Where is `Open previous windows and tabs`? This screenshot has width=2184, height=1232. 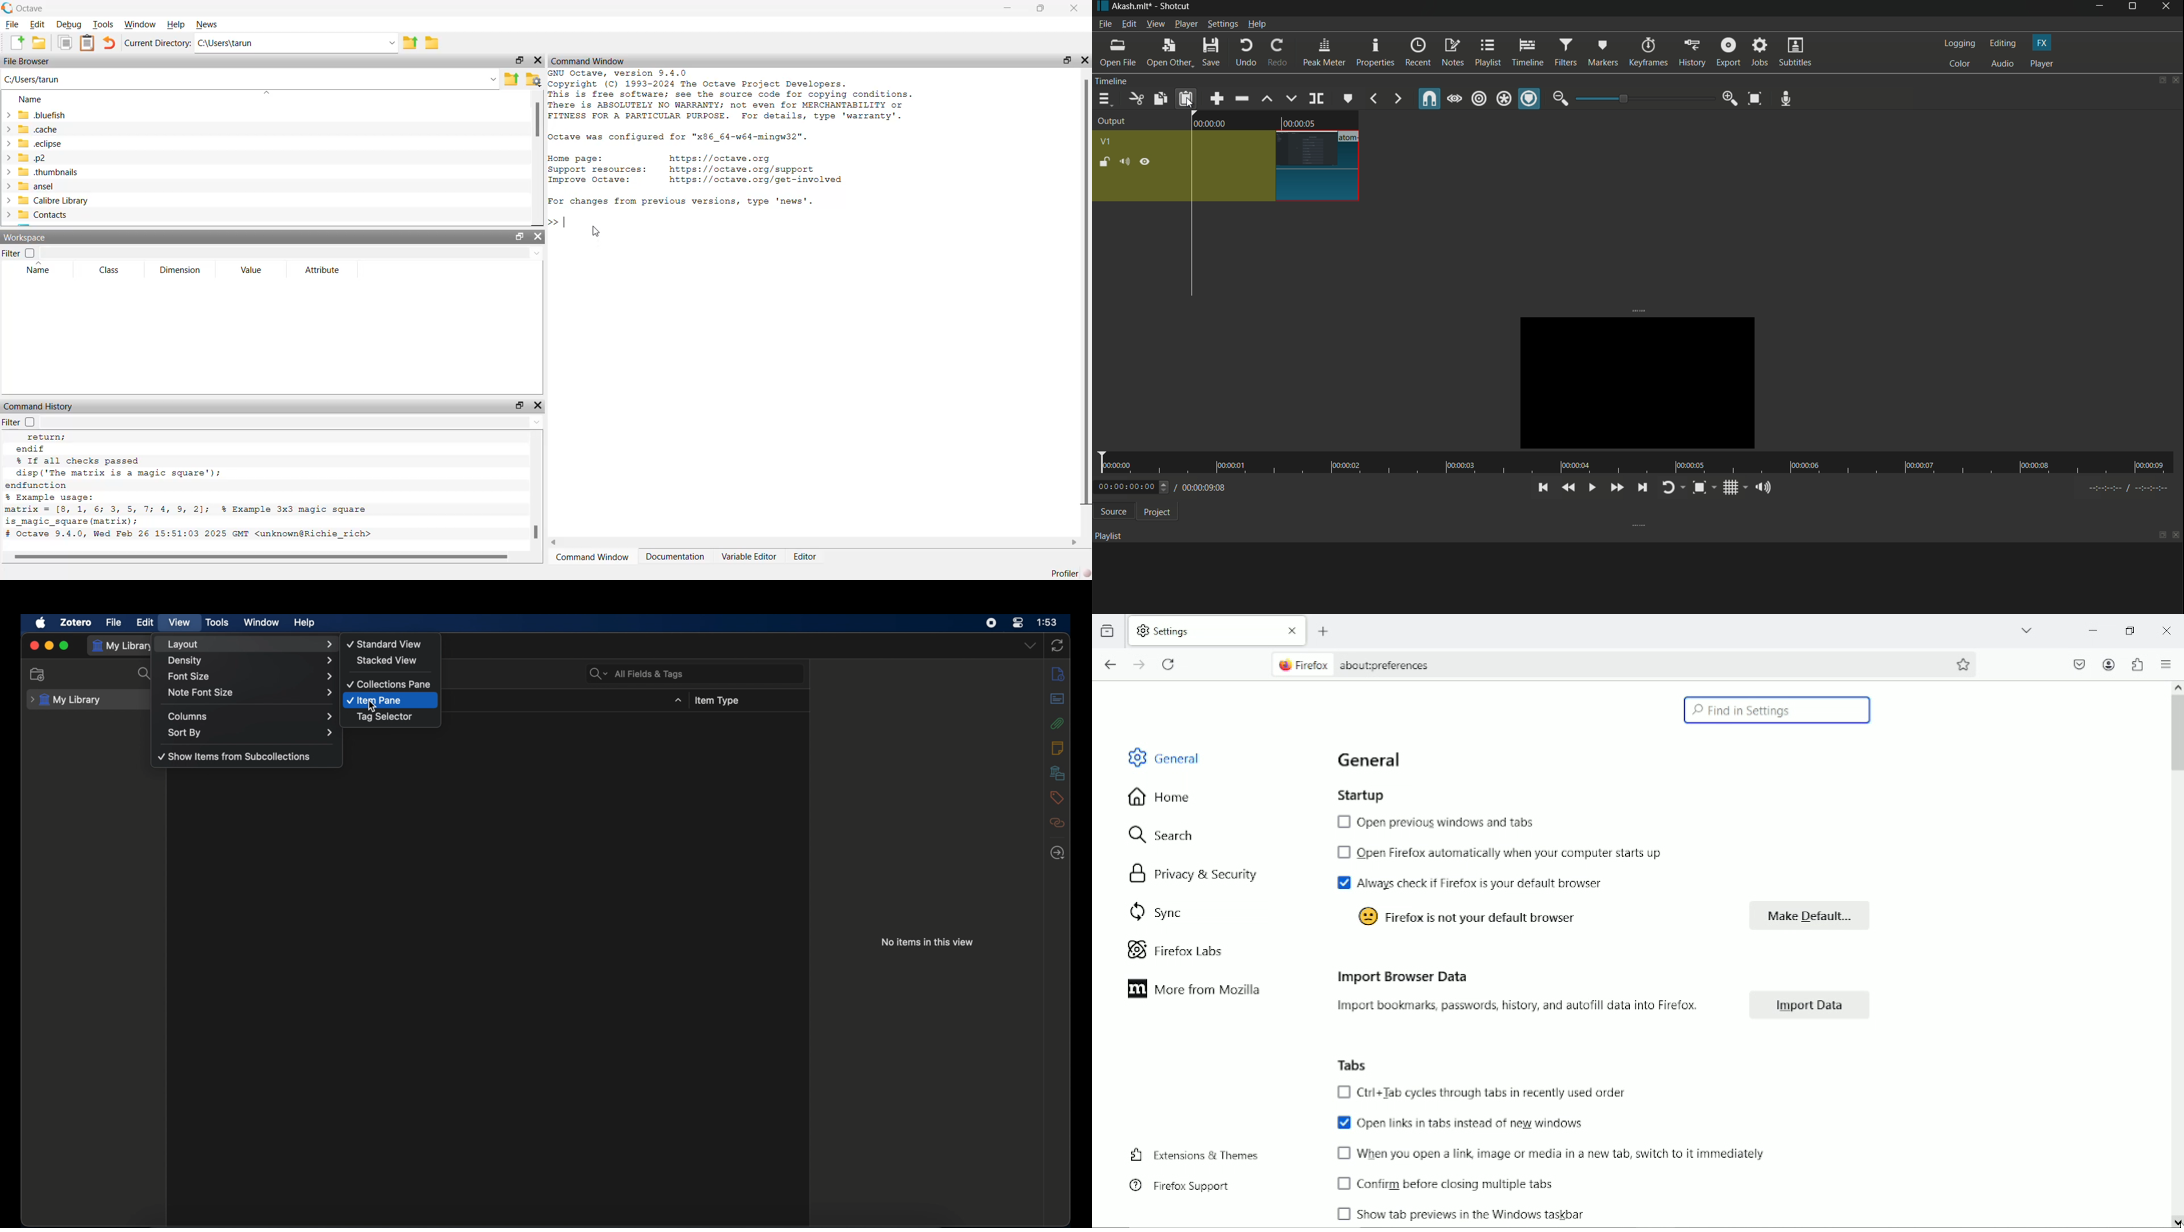 Open previous windows and tabs is located at coordinates (1446, 823).